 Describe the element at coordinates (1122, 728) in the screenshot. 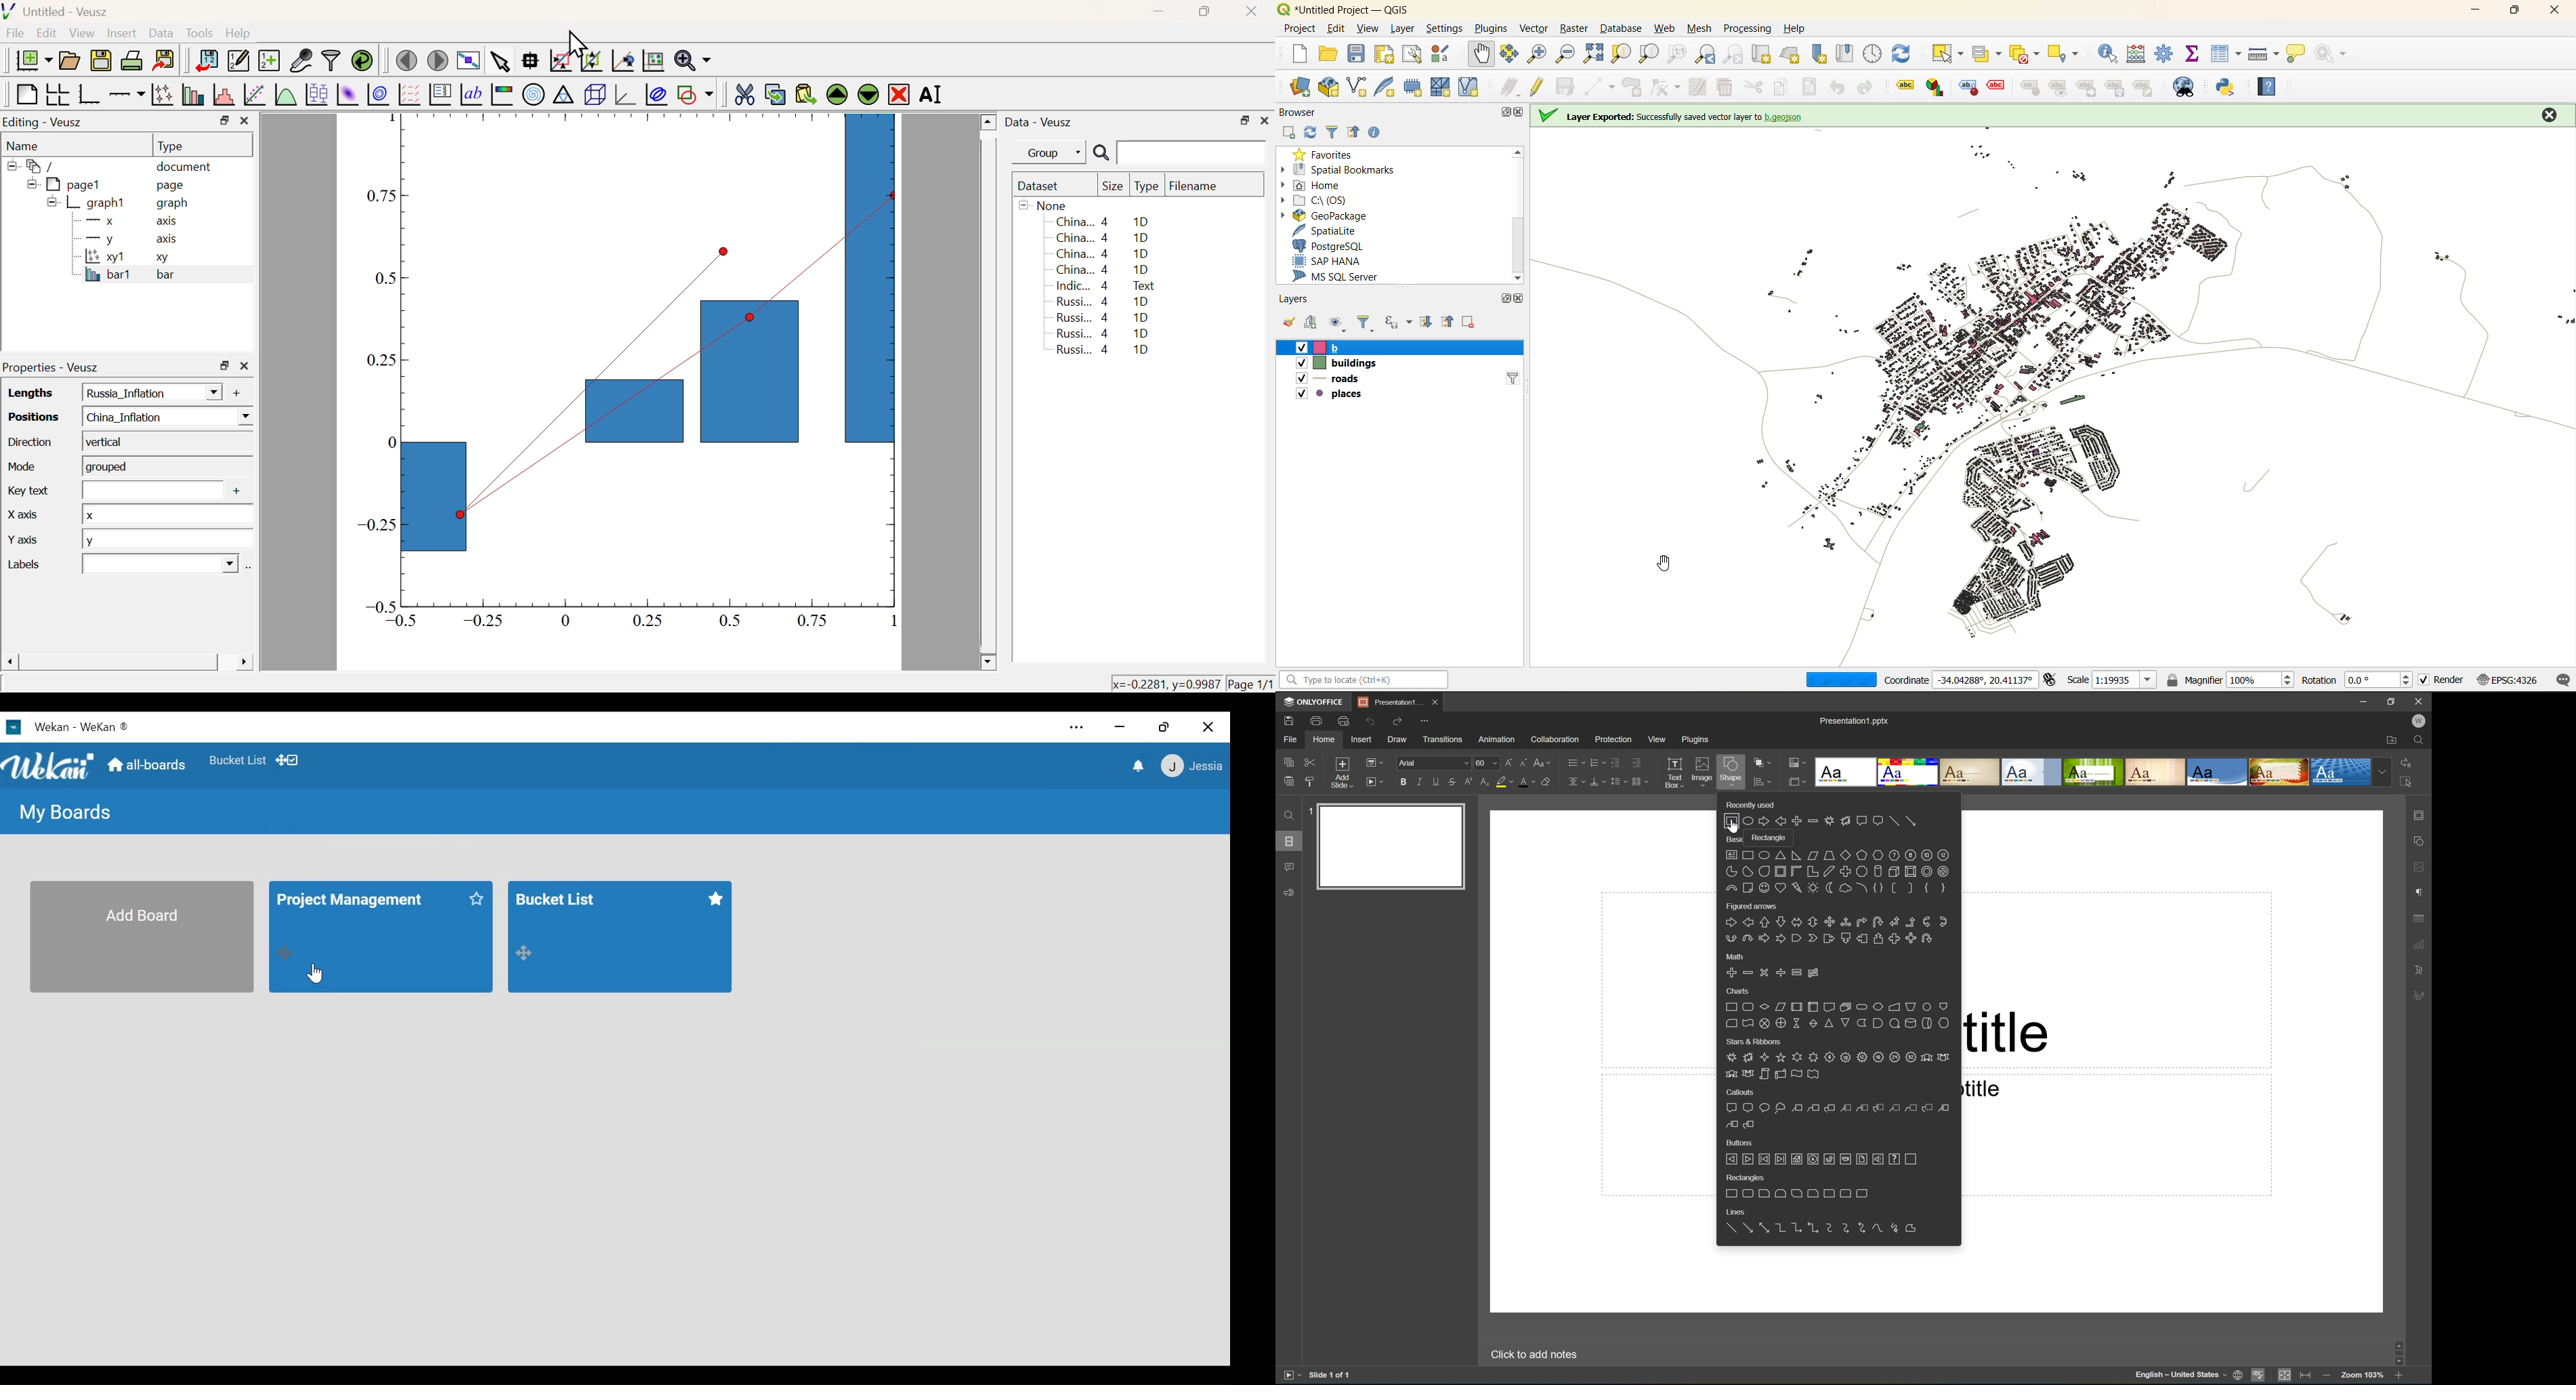

I see `minimize` at that location.